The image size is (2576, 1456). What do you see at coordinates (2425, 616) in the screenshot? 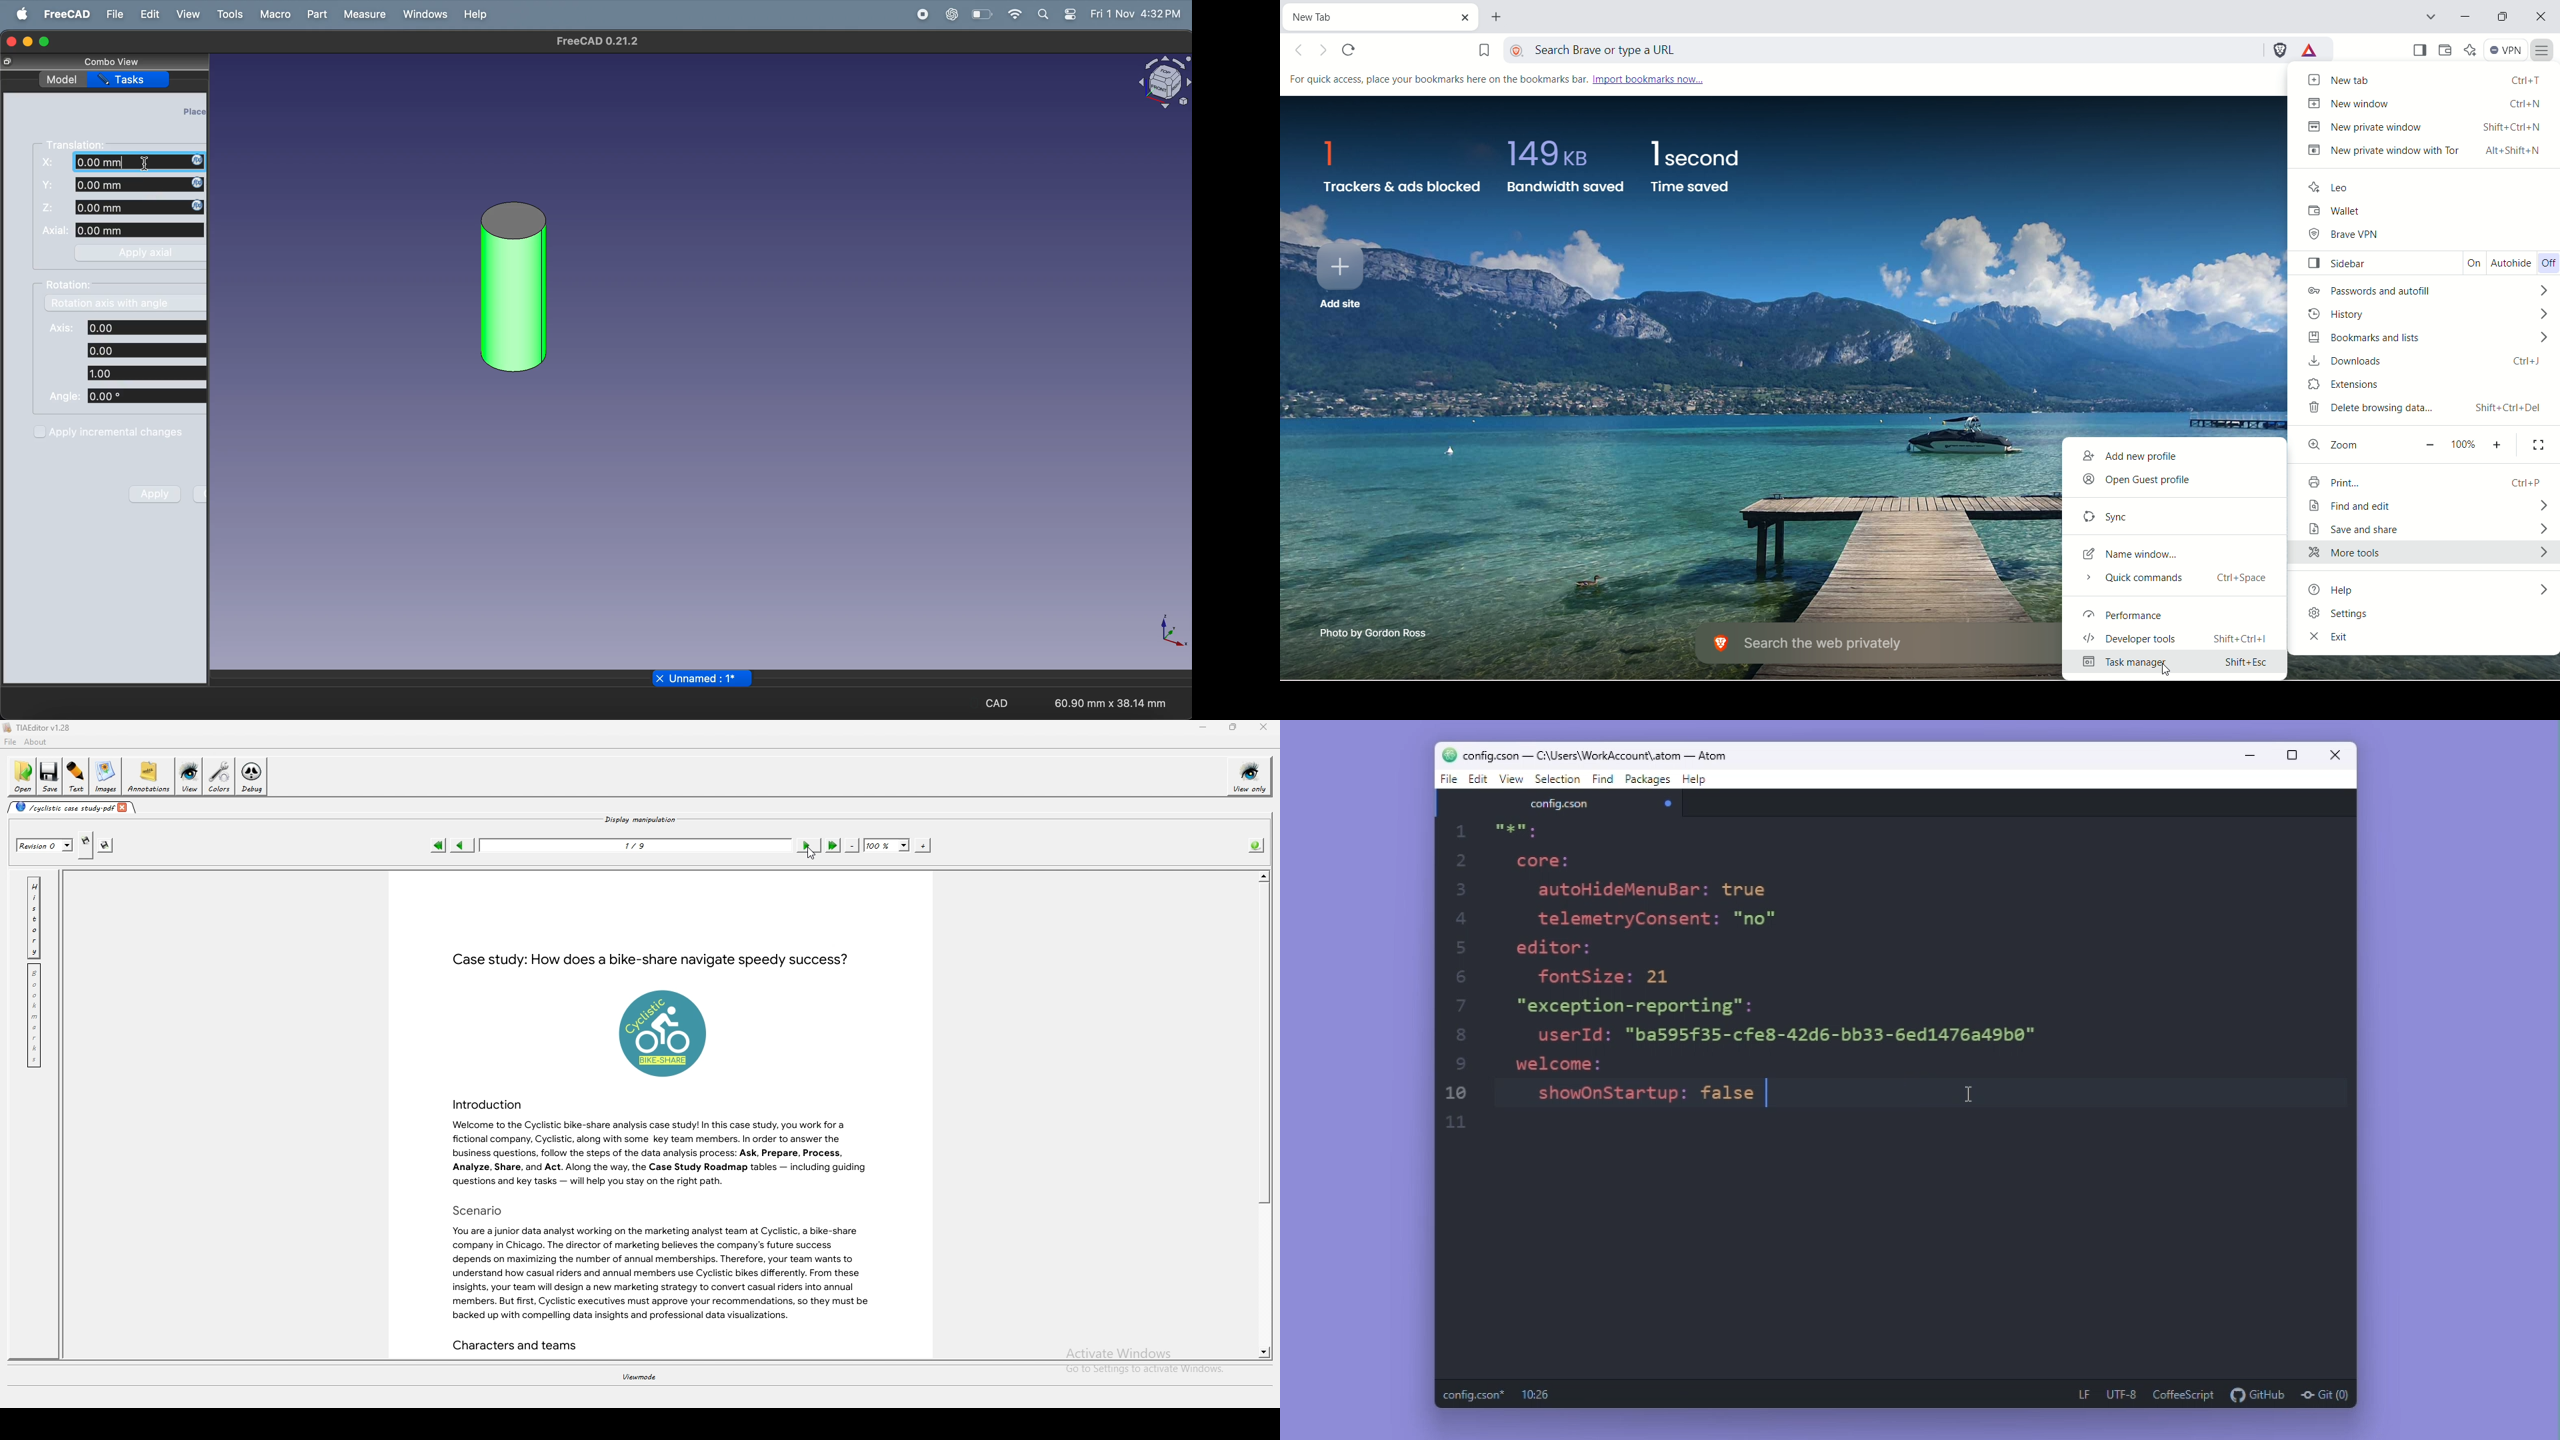
I see `settings` at bounding box center [2425, 616].